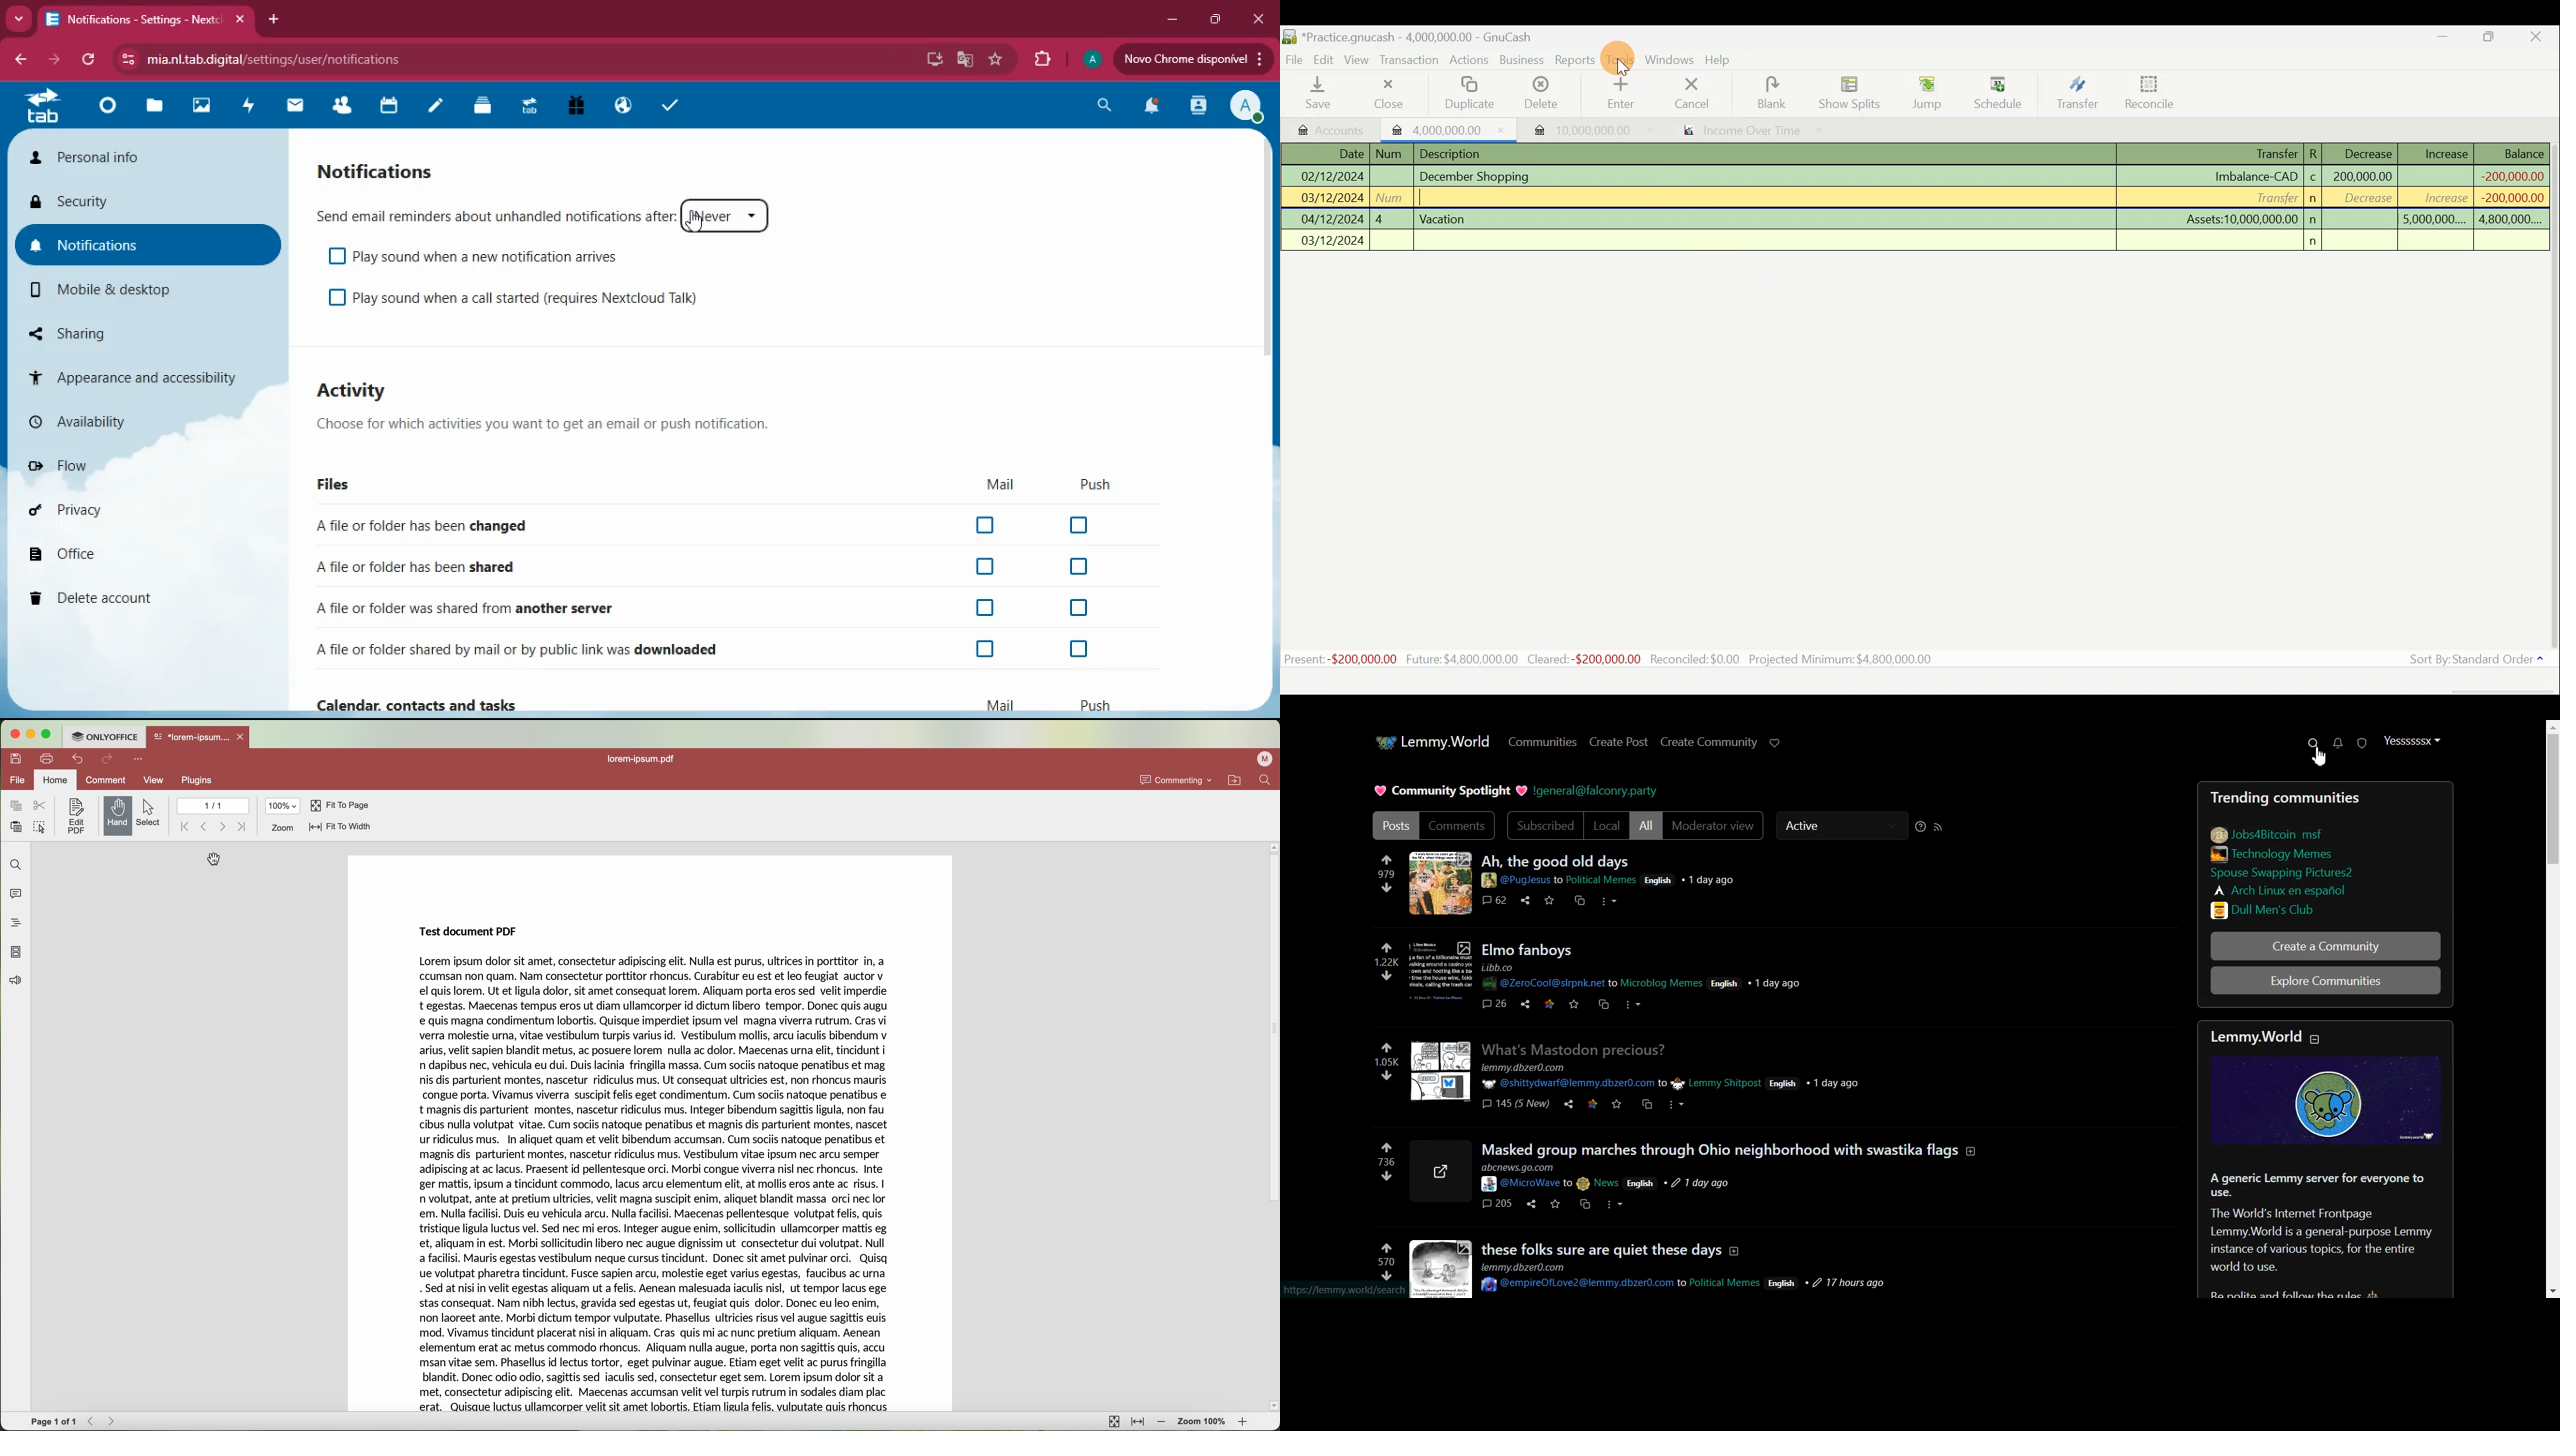 This screenshot has width=2576, height=1456. I want to click on image, so click(2327, 1105).